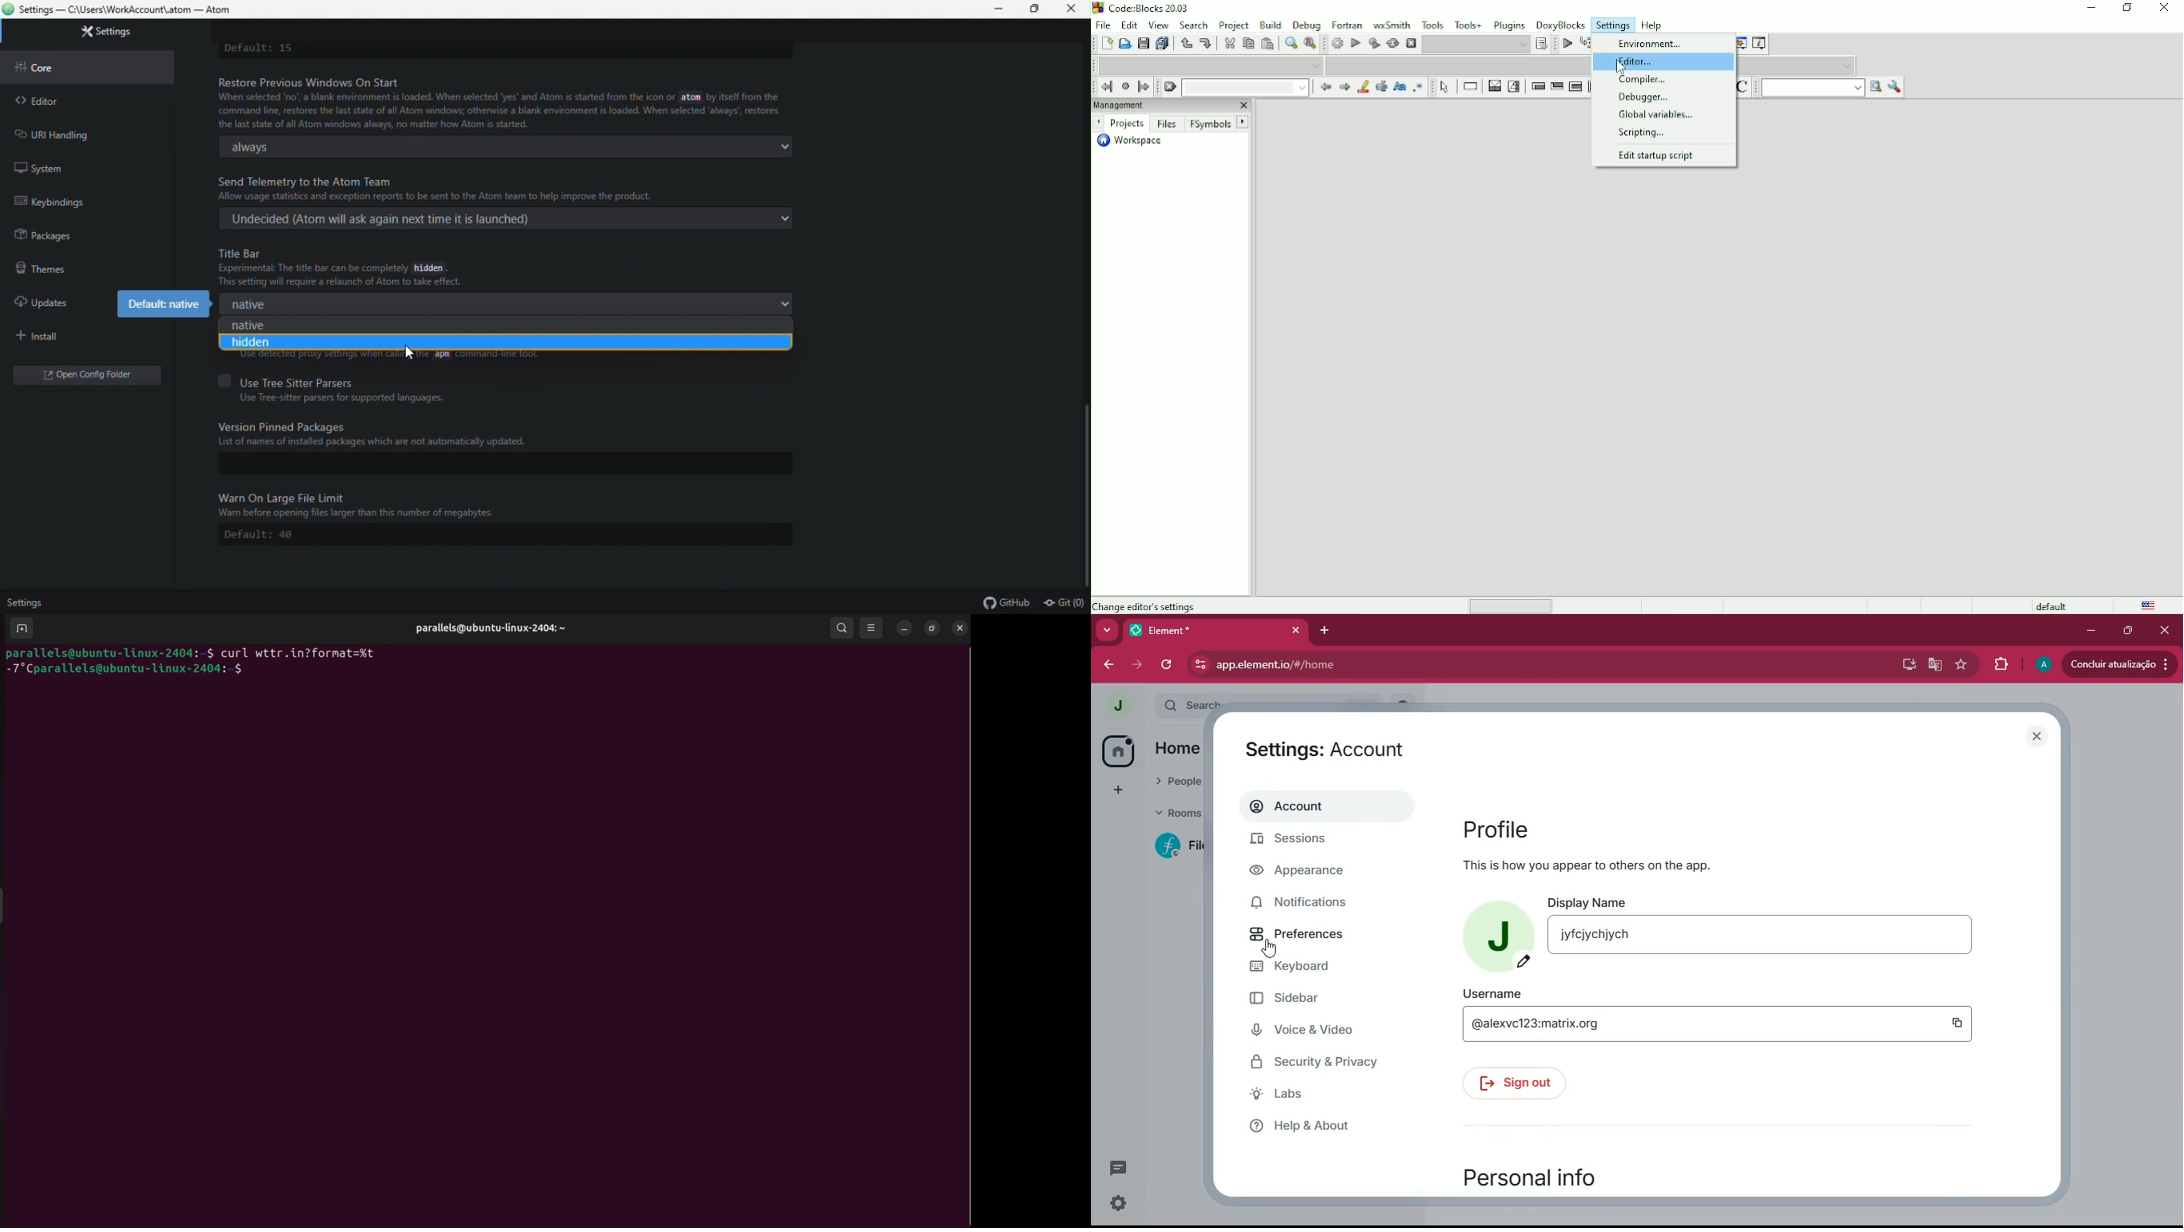 Image resolution: width=2184 pixels, height=1232 pixels. Describe the element at coordinates (1470, 87) in the screenshot. I see `Instruction` at that location.